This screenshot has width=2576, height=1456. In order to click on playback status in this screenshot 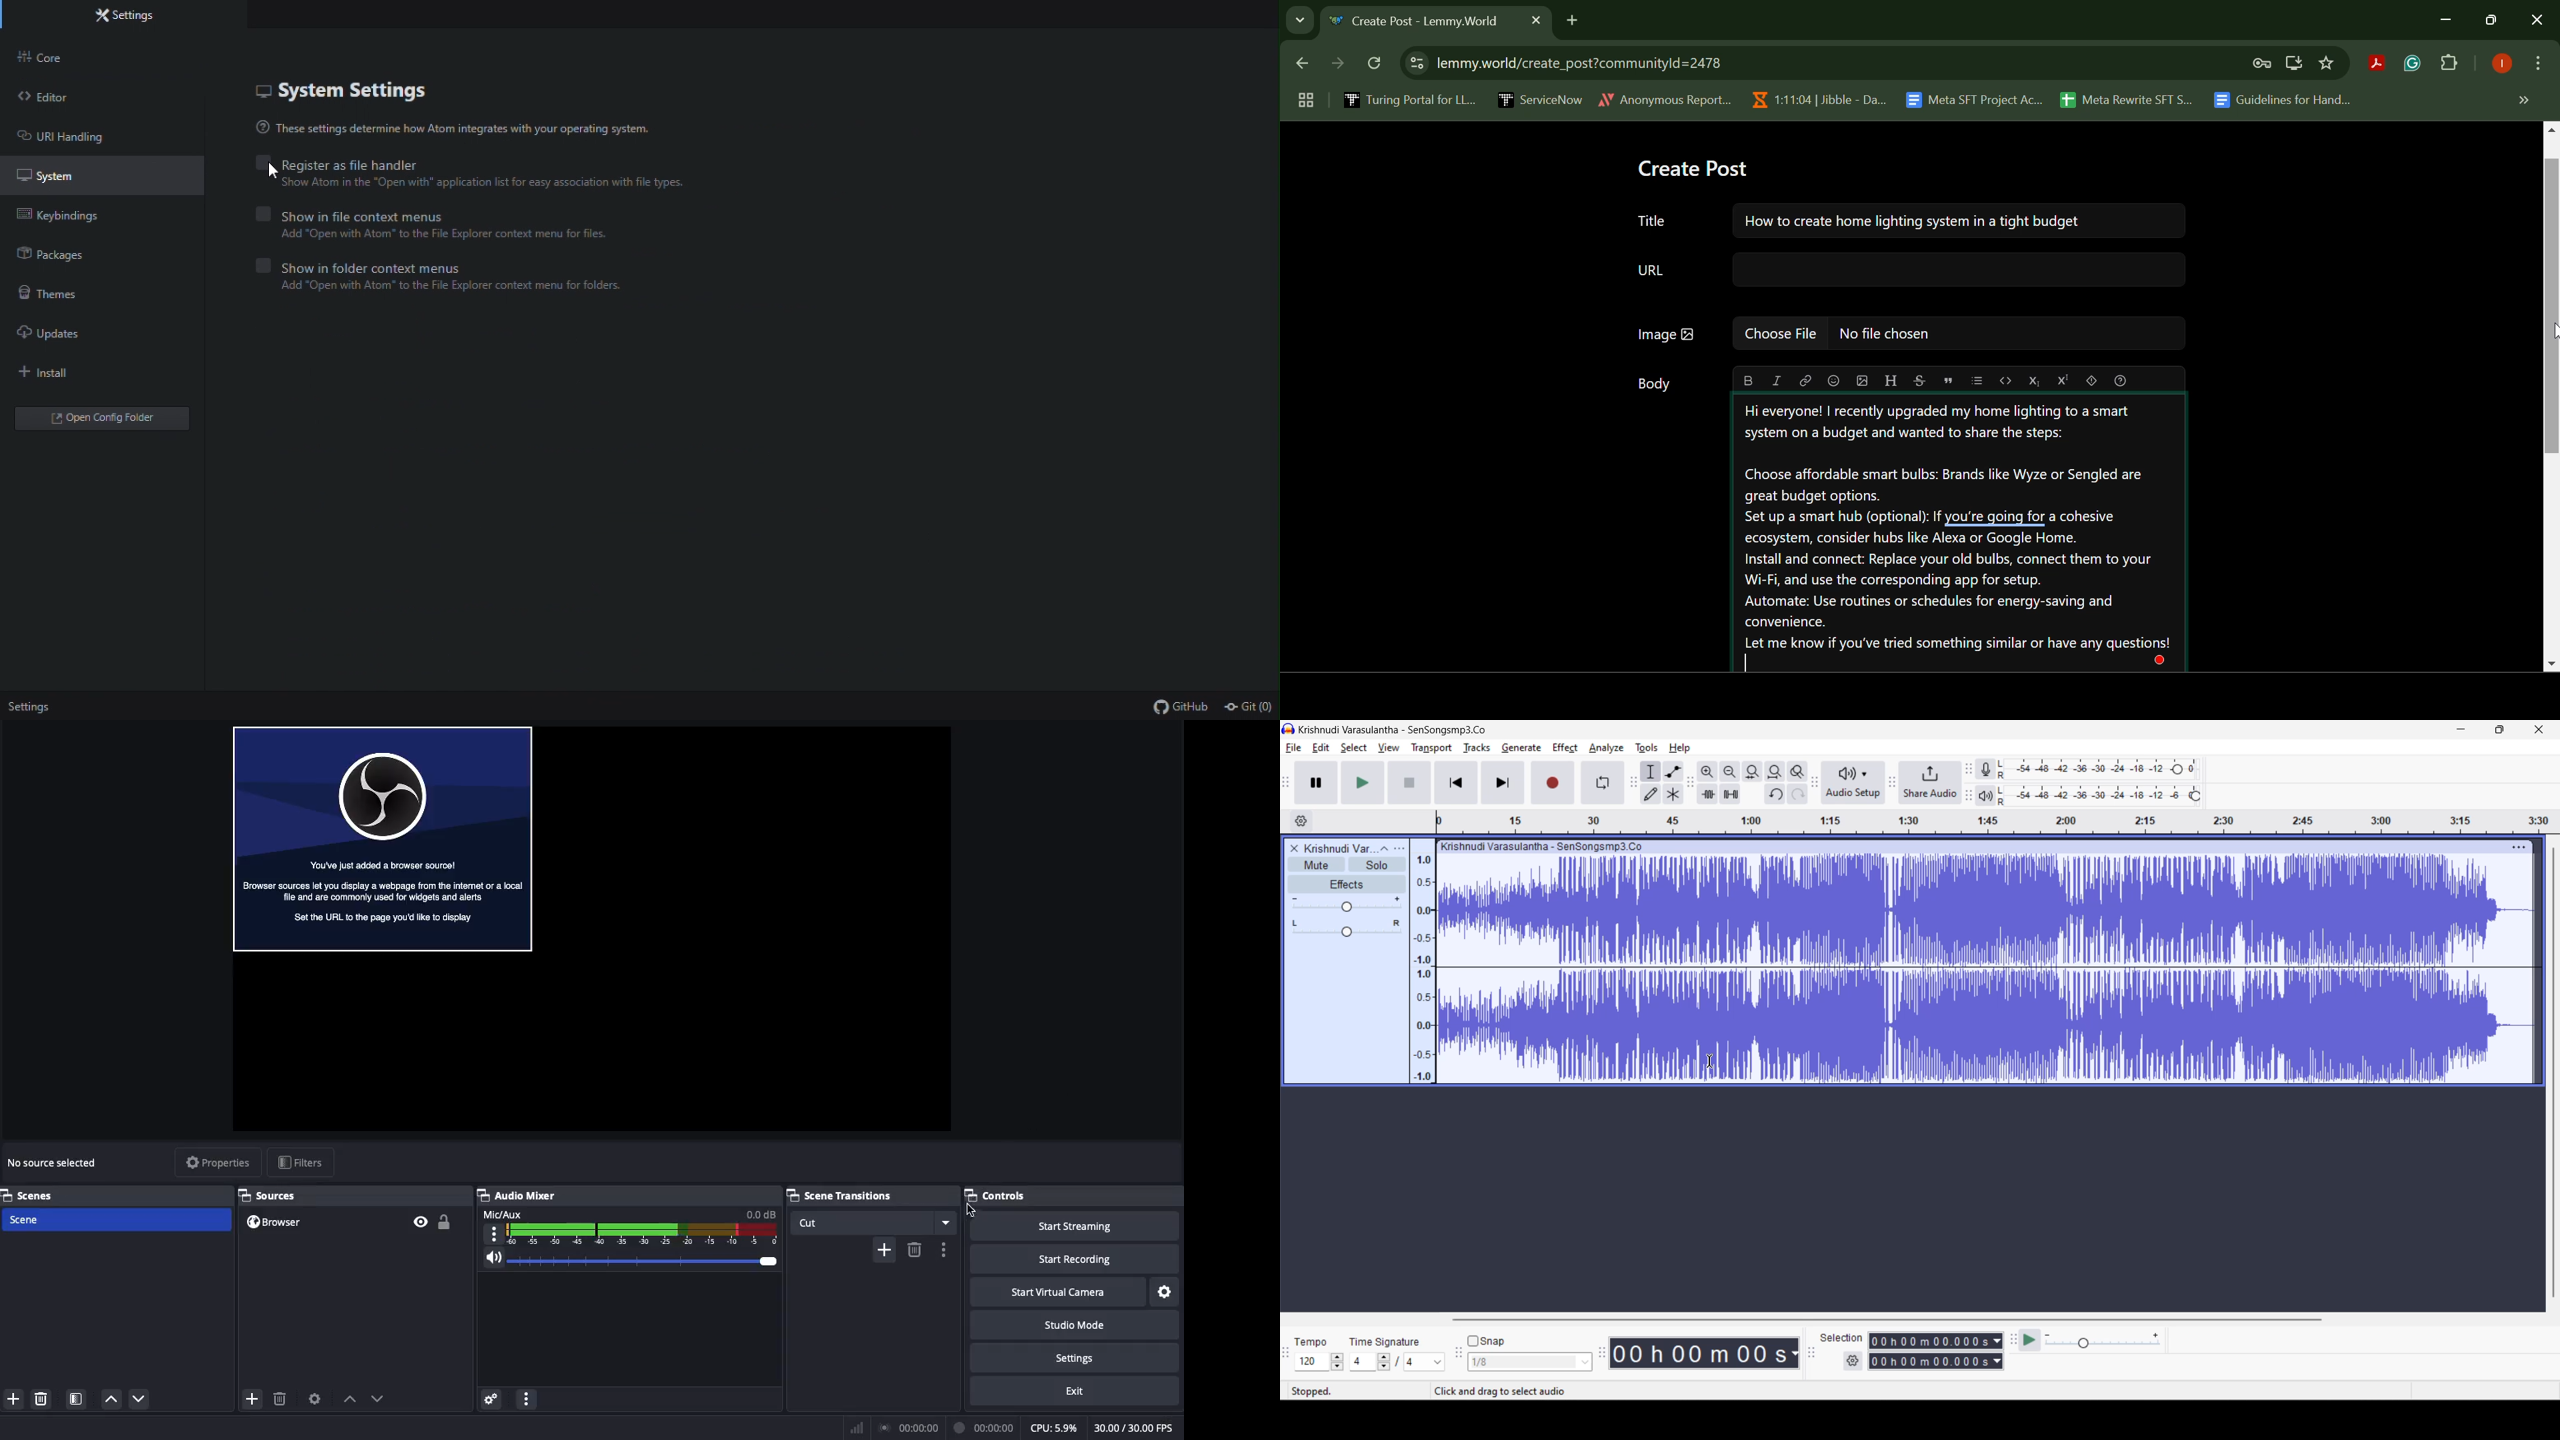, I will do `click(1319, 1390)`.